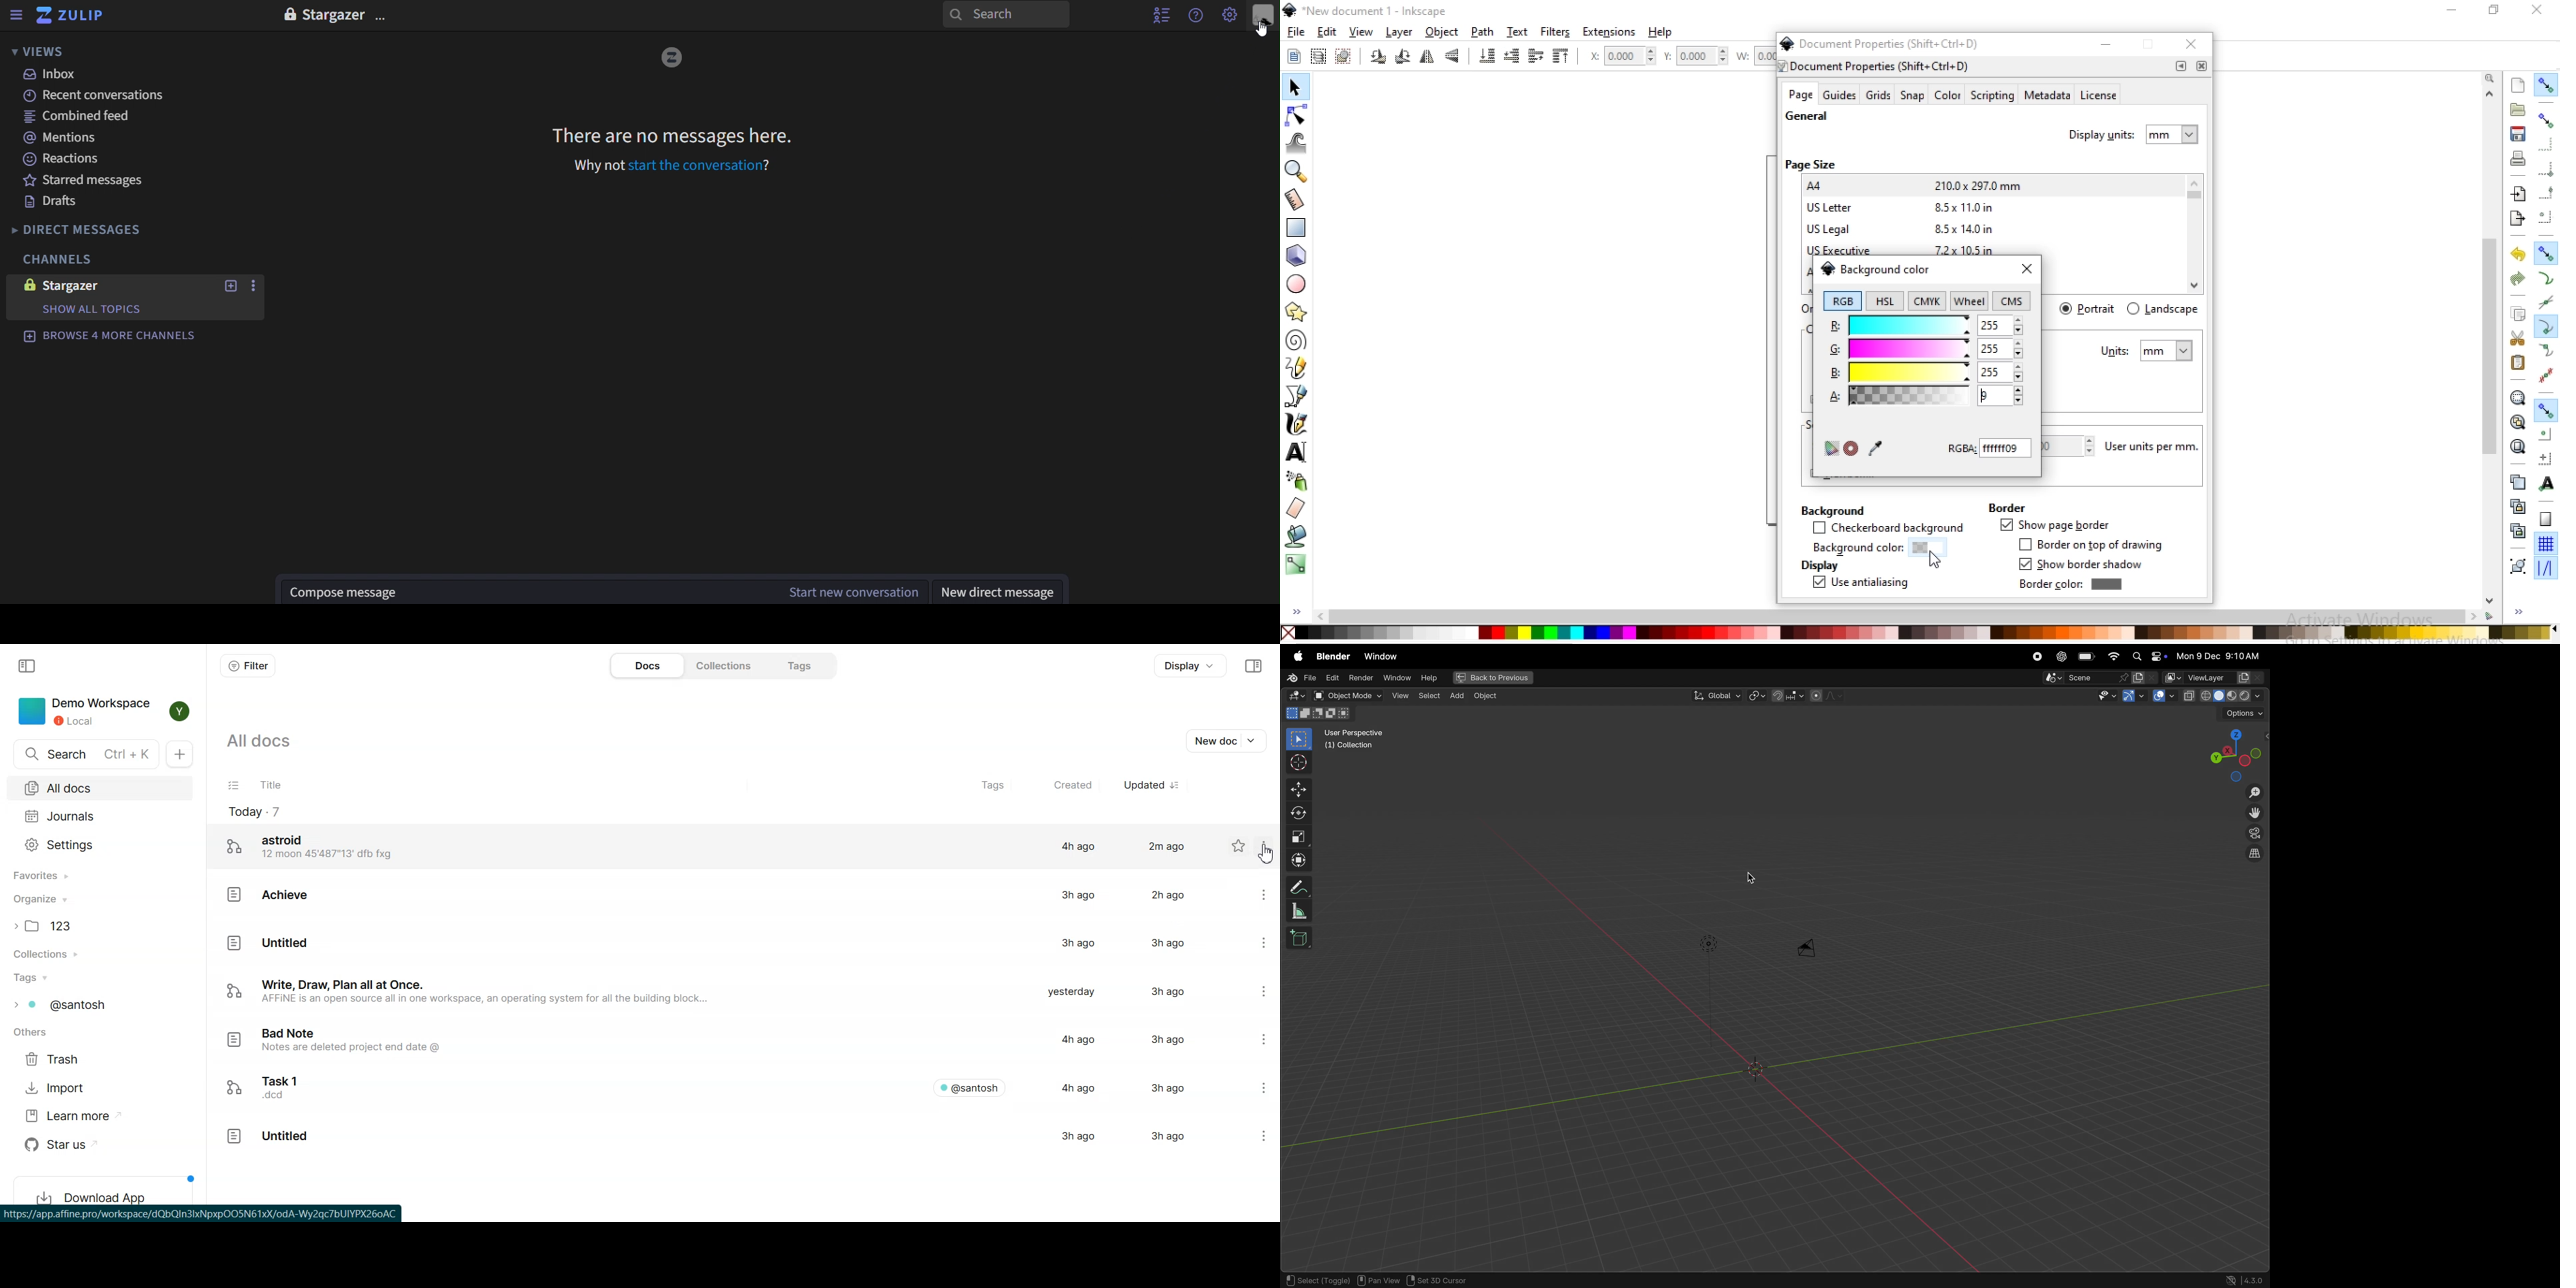 The width and height of the screenshot is (2576, 1288). Describe the element at coordinates (2164, 697) in the screenshot. I see `show overlays` at that location.